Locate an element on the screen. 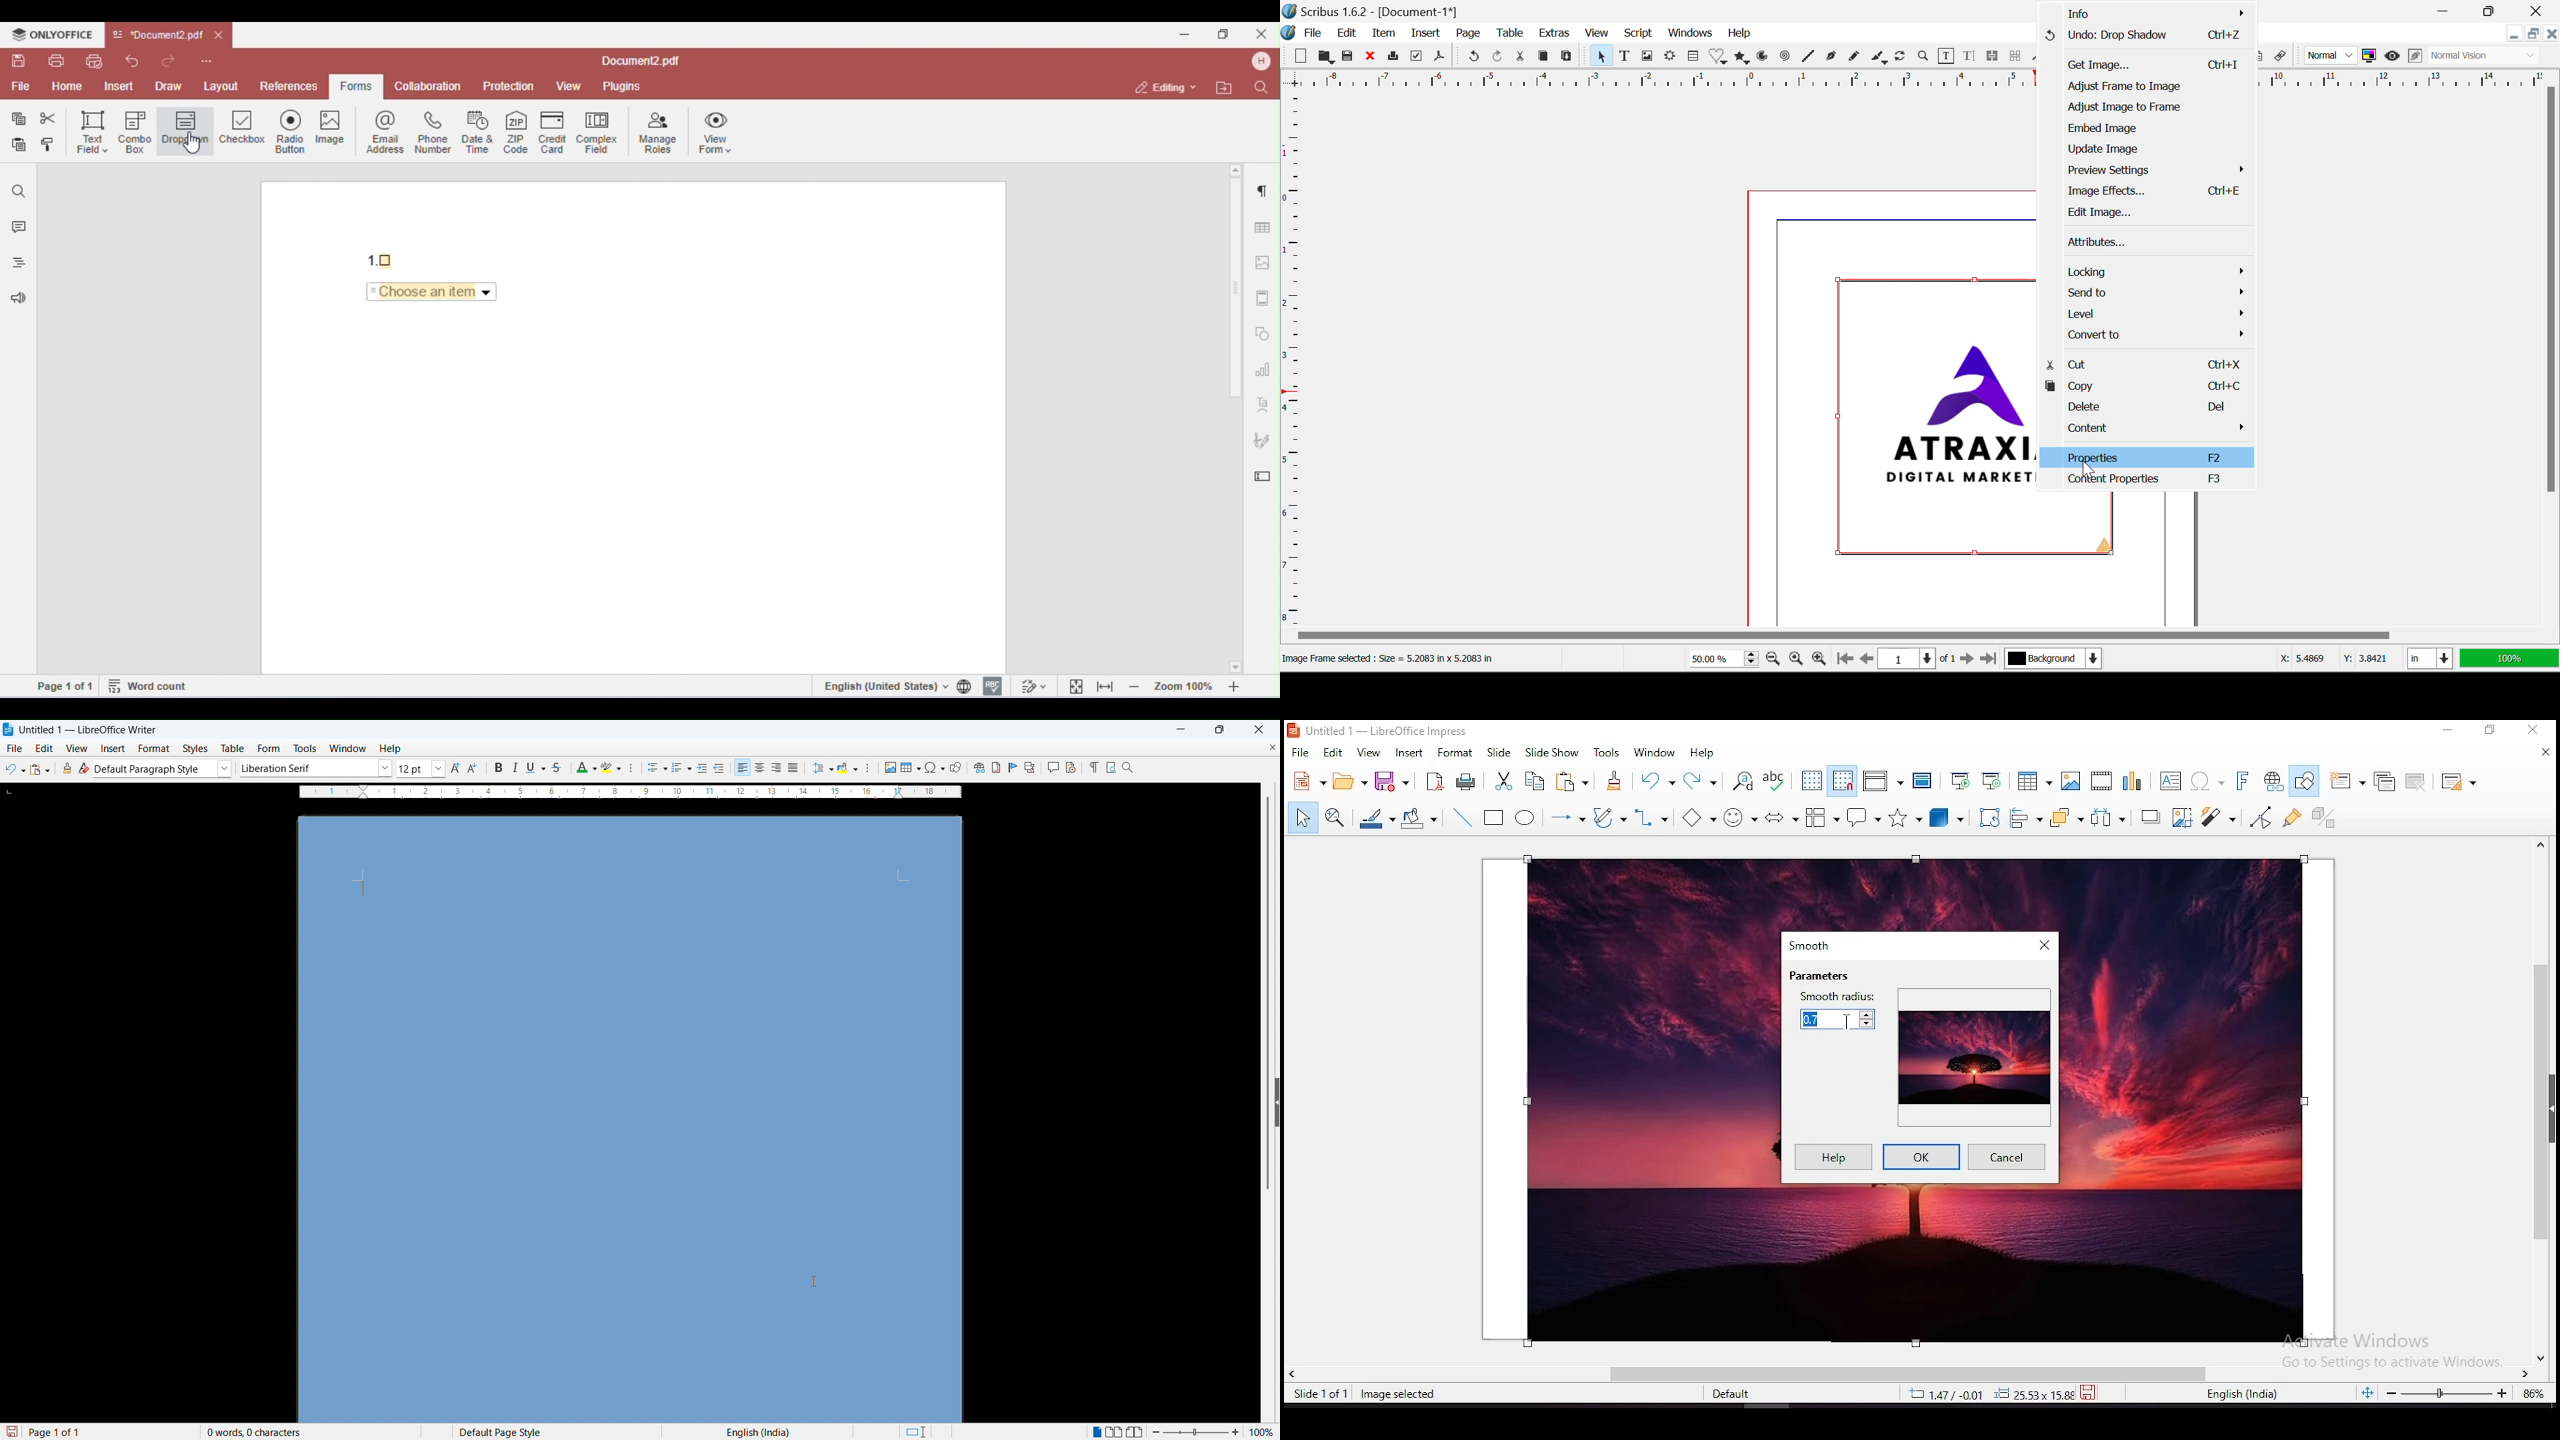 The width and height of the screenshot is (2576, 1456). Preflight Verifier is located at coordinates (1416, 57).